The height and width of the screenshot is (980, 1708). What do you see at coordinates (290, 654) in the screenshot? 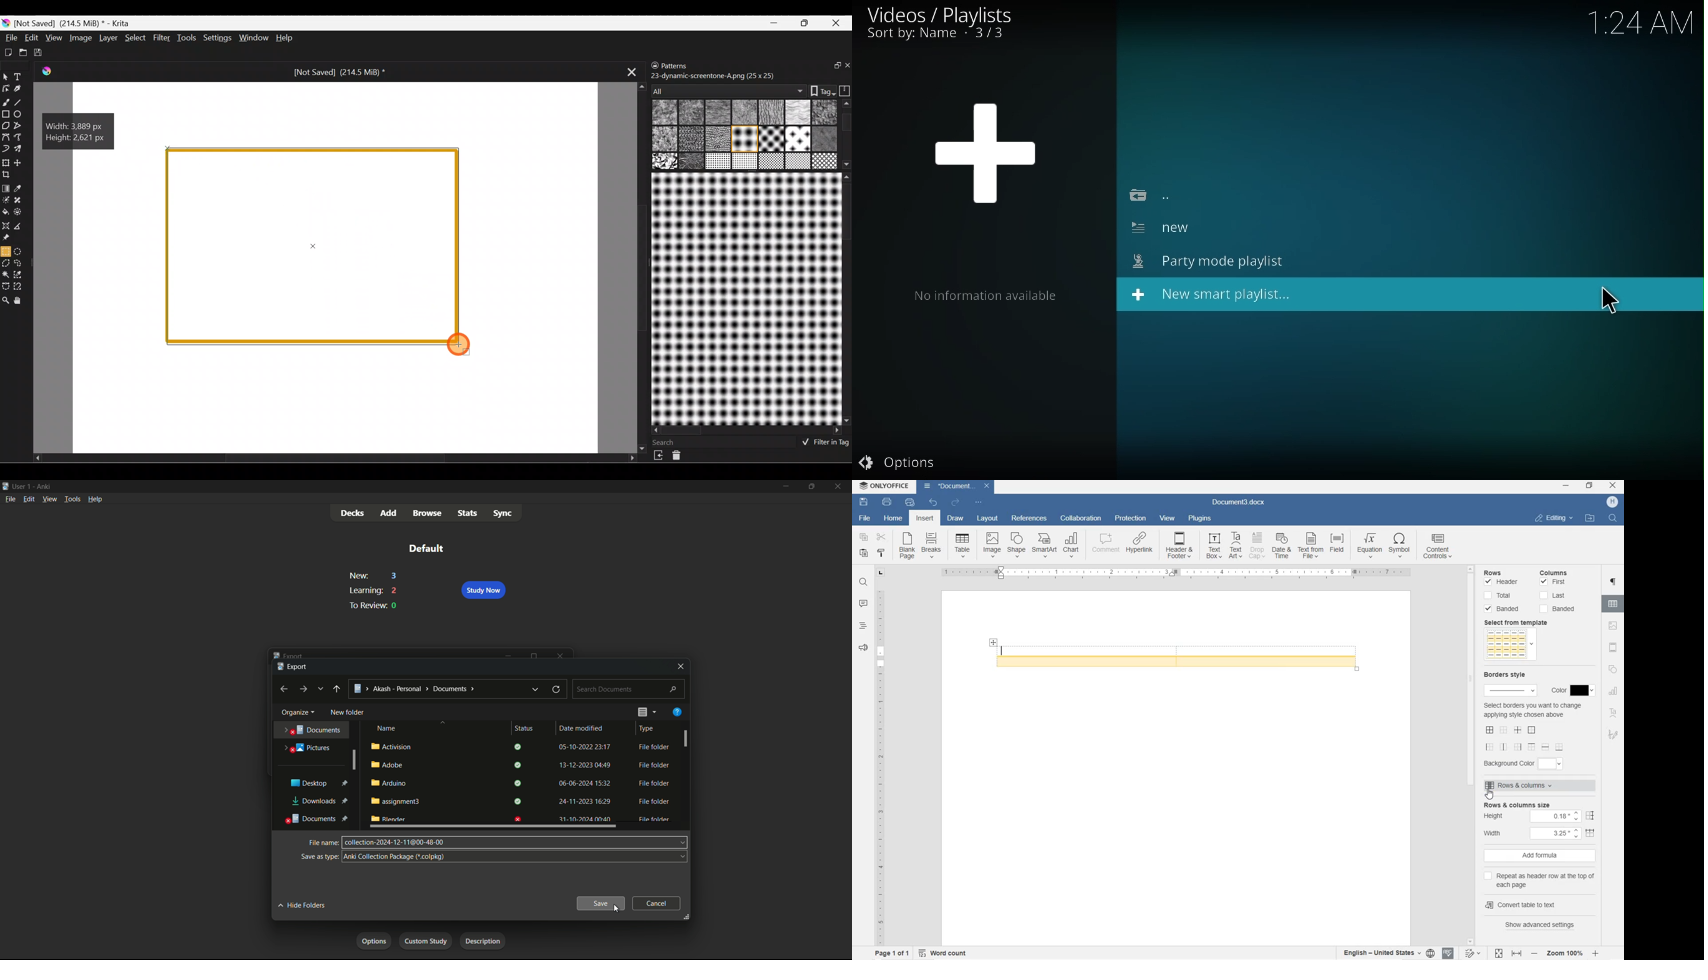
I see `exporrt` at bounding box center [290, 654].